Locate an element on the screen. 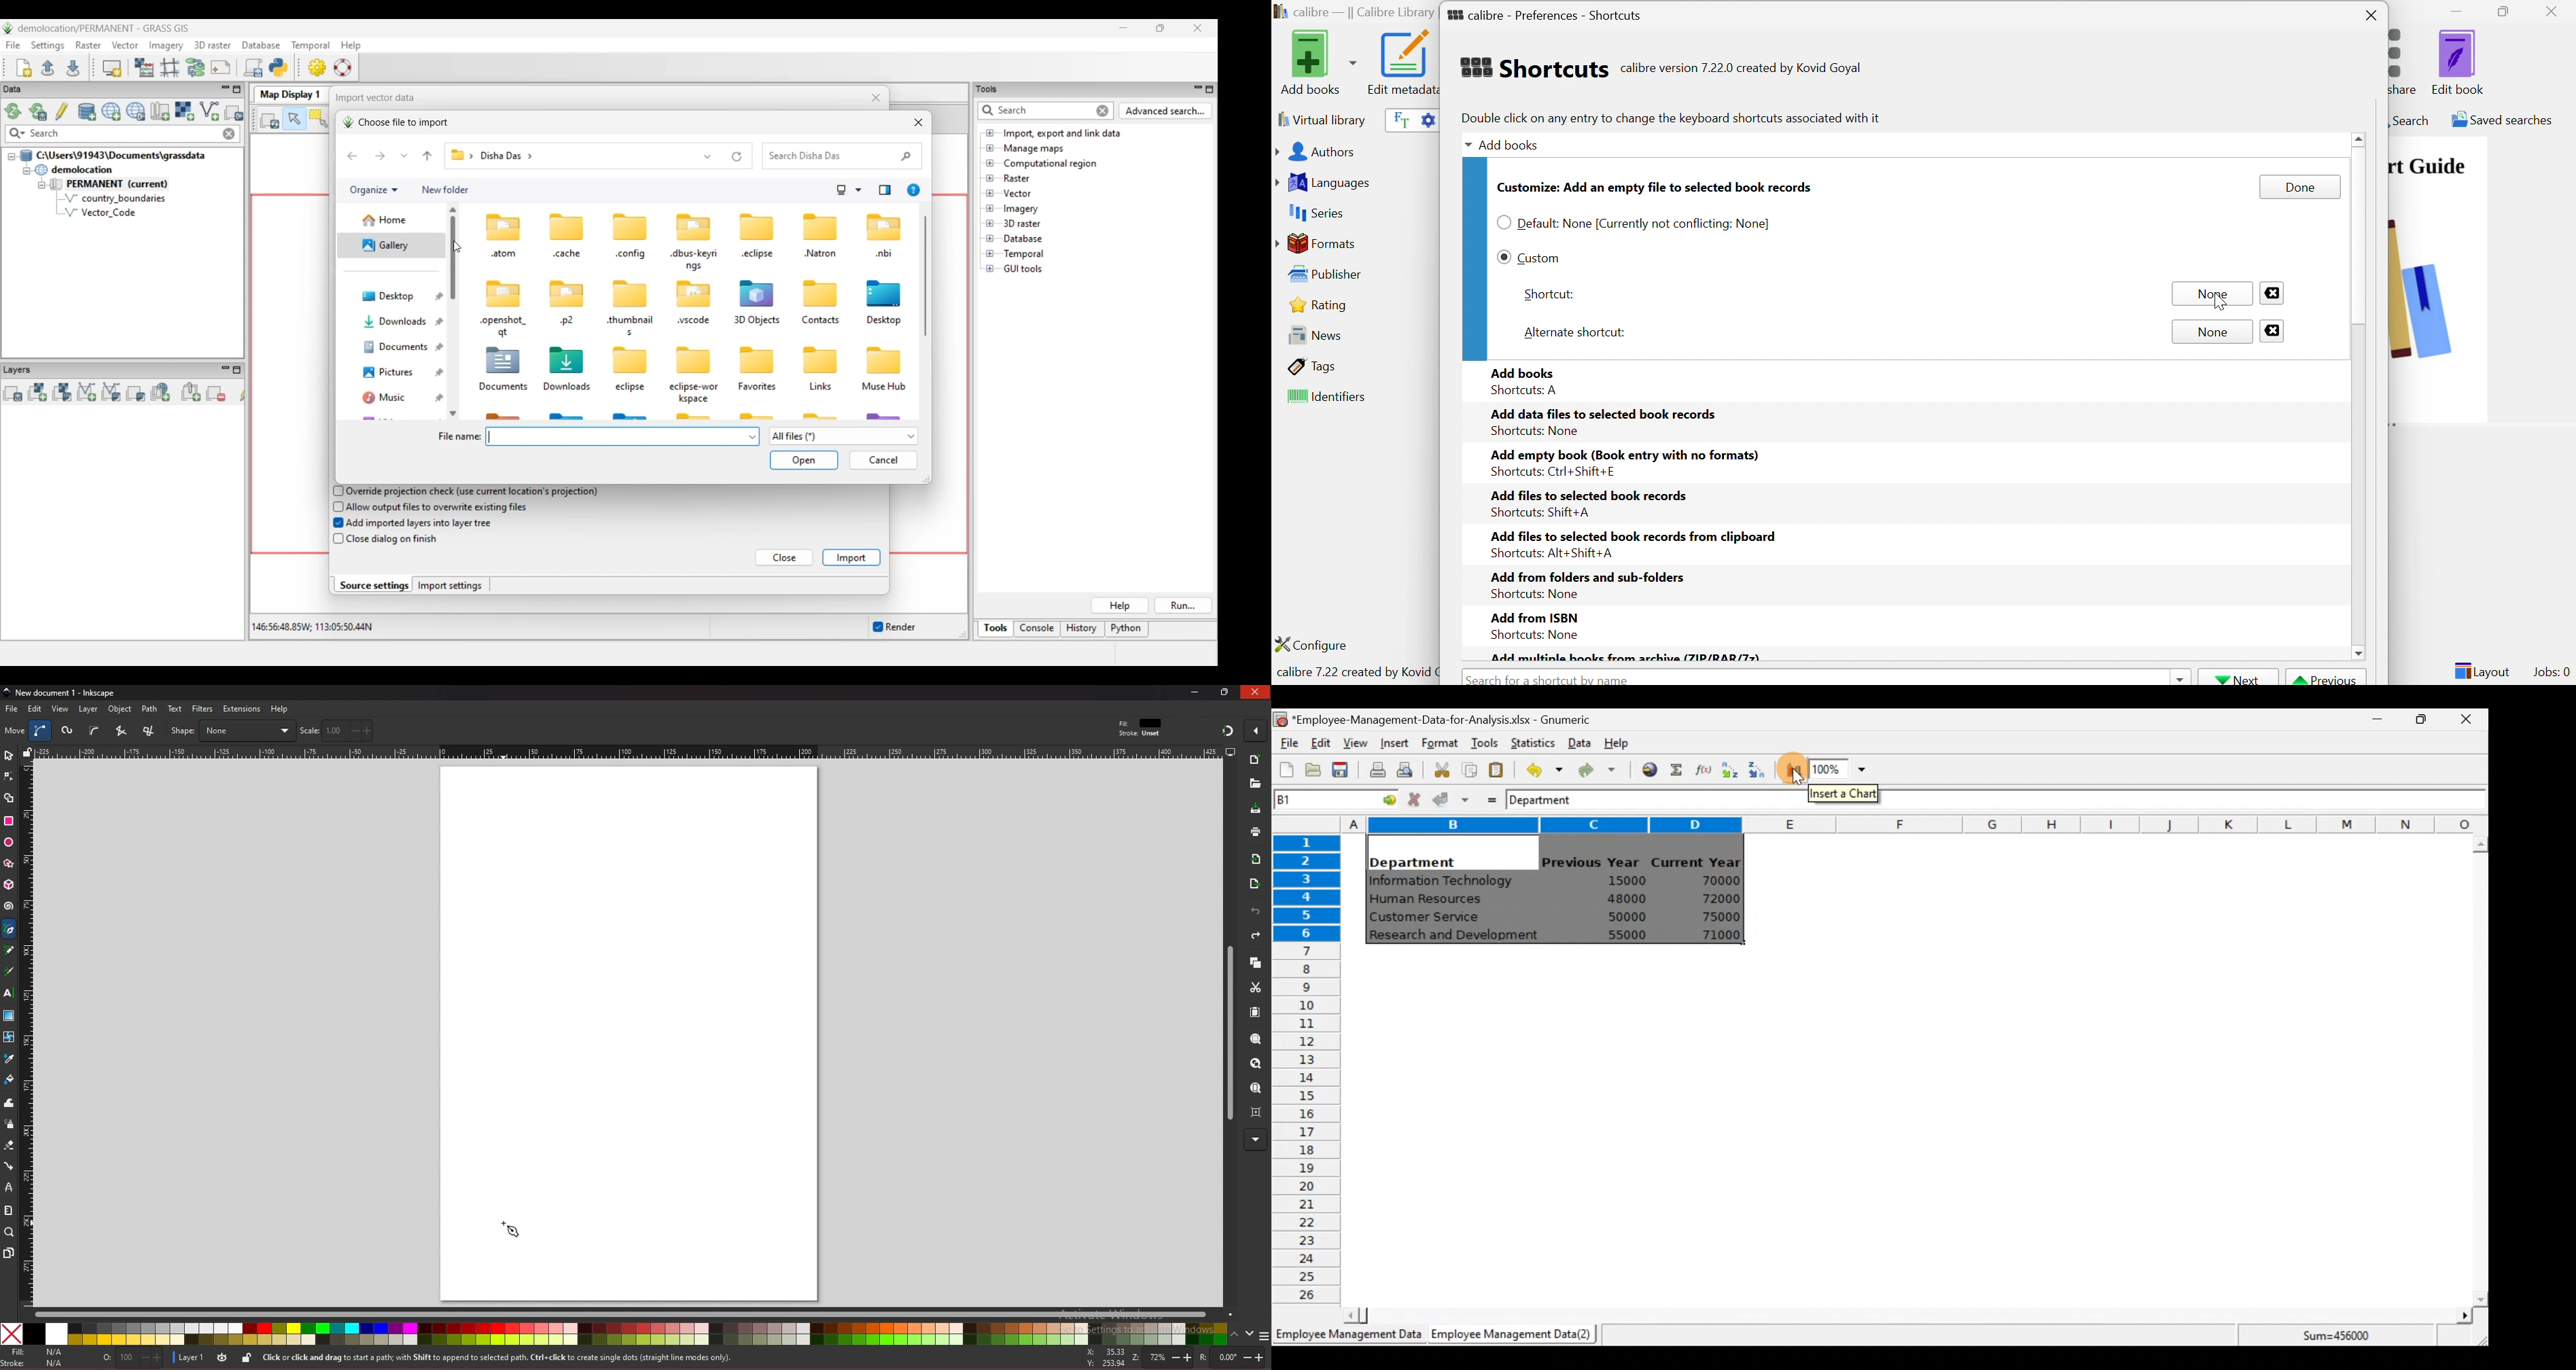 This screenshot has width=2576, height=1372. Create a new workbook is located at coordinates (1287, 769).